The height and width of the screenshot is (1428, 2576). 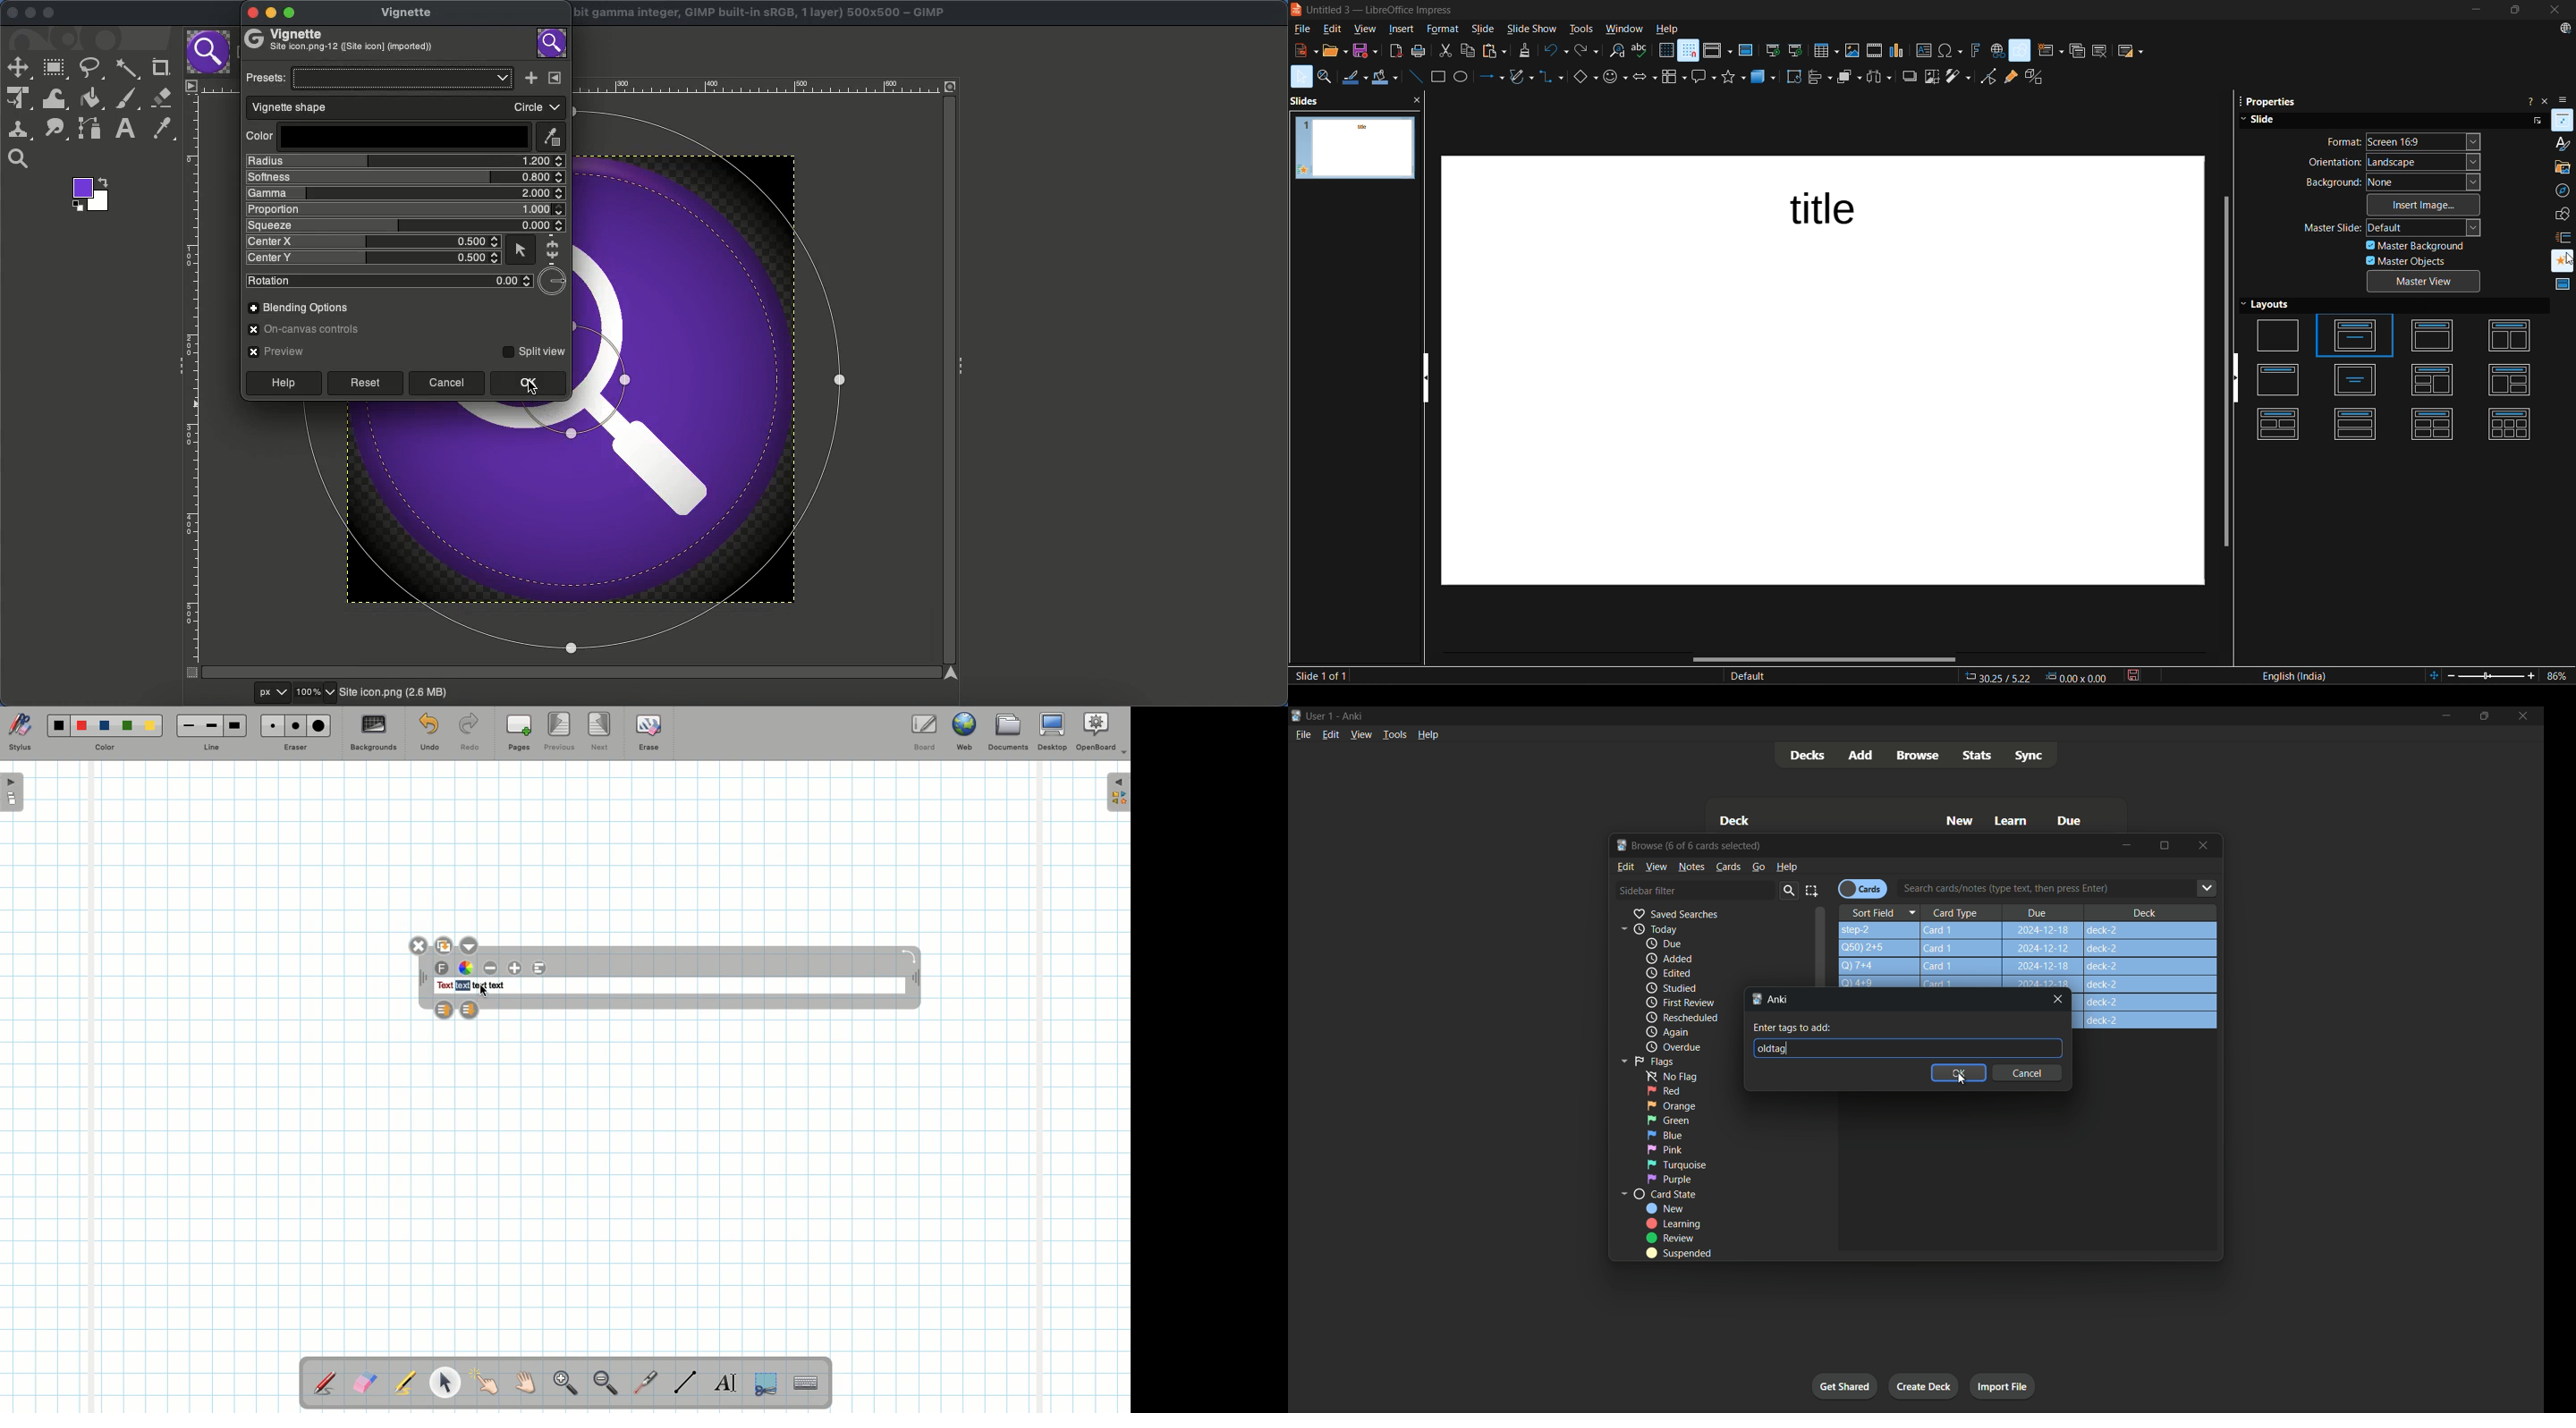 I want to click on green, so click(x=1668, y=1121).